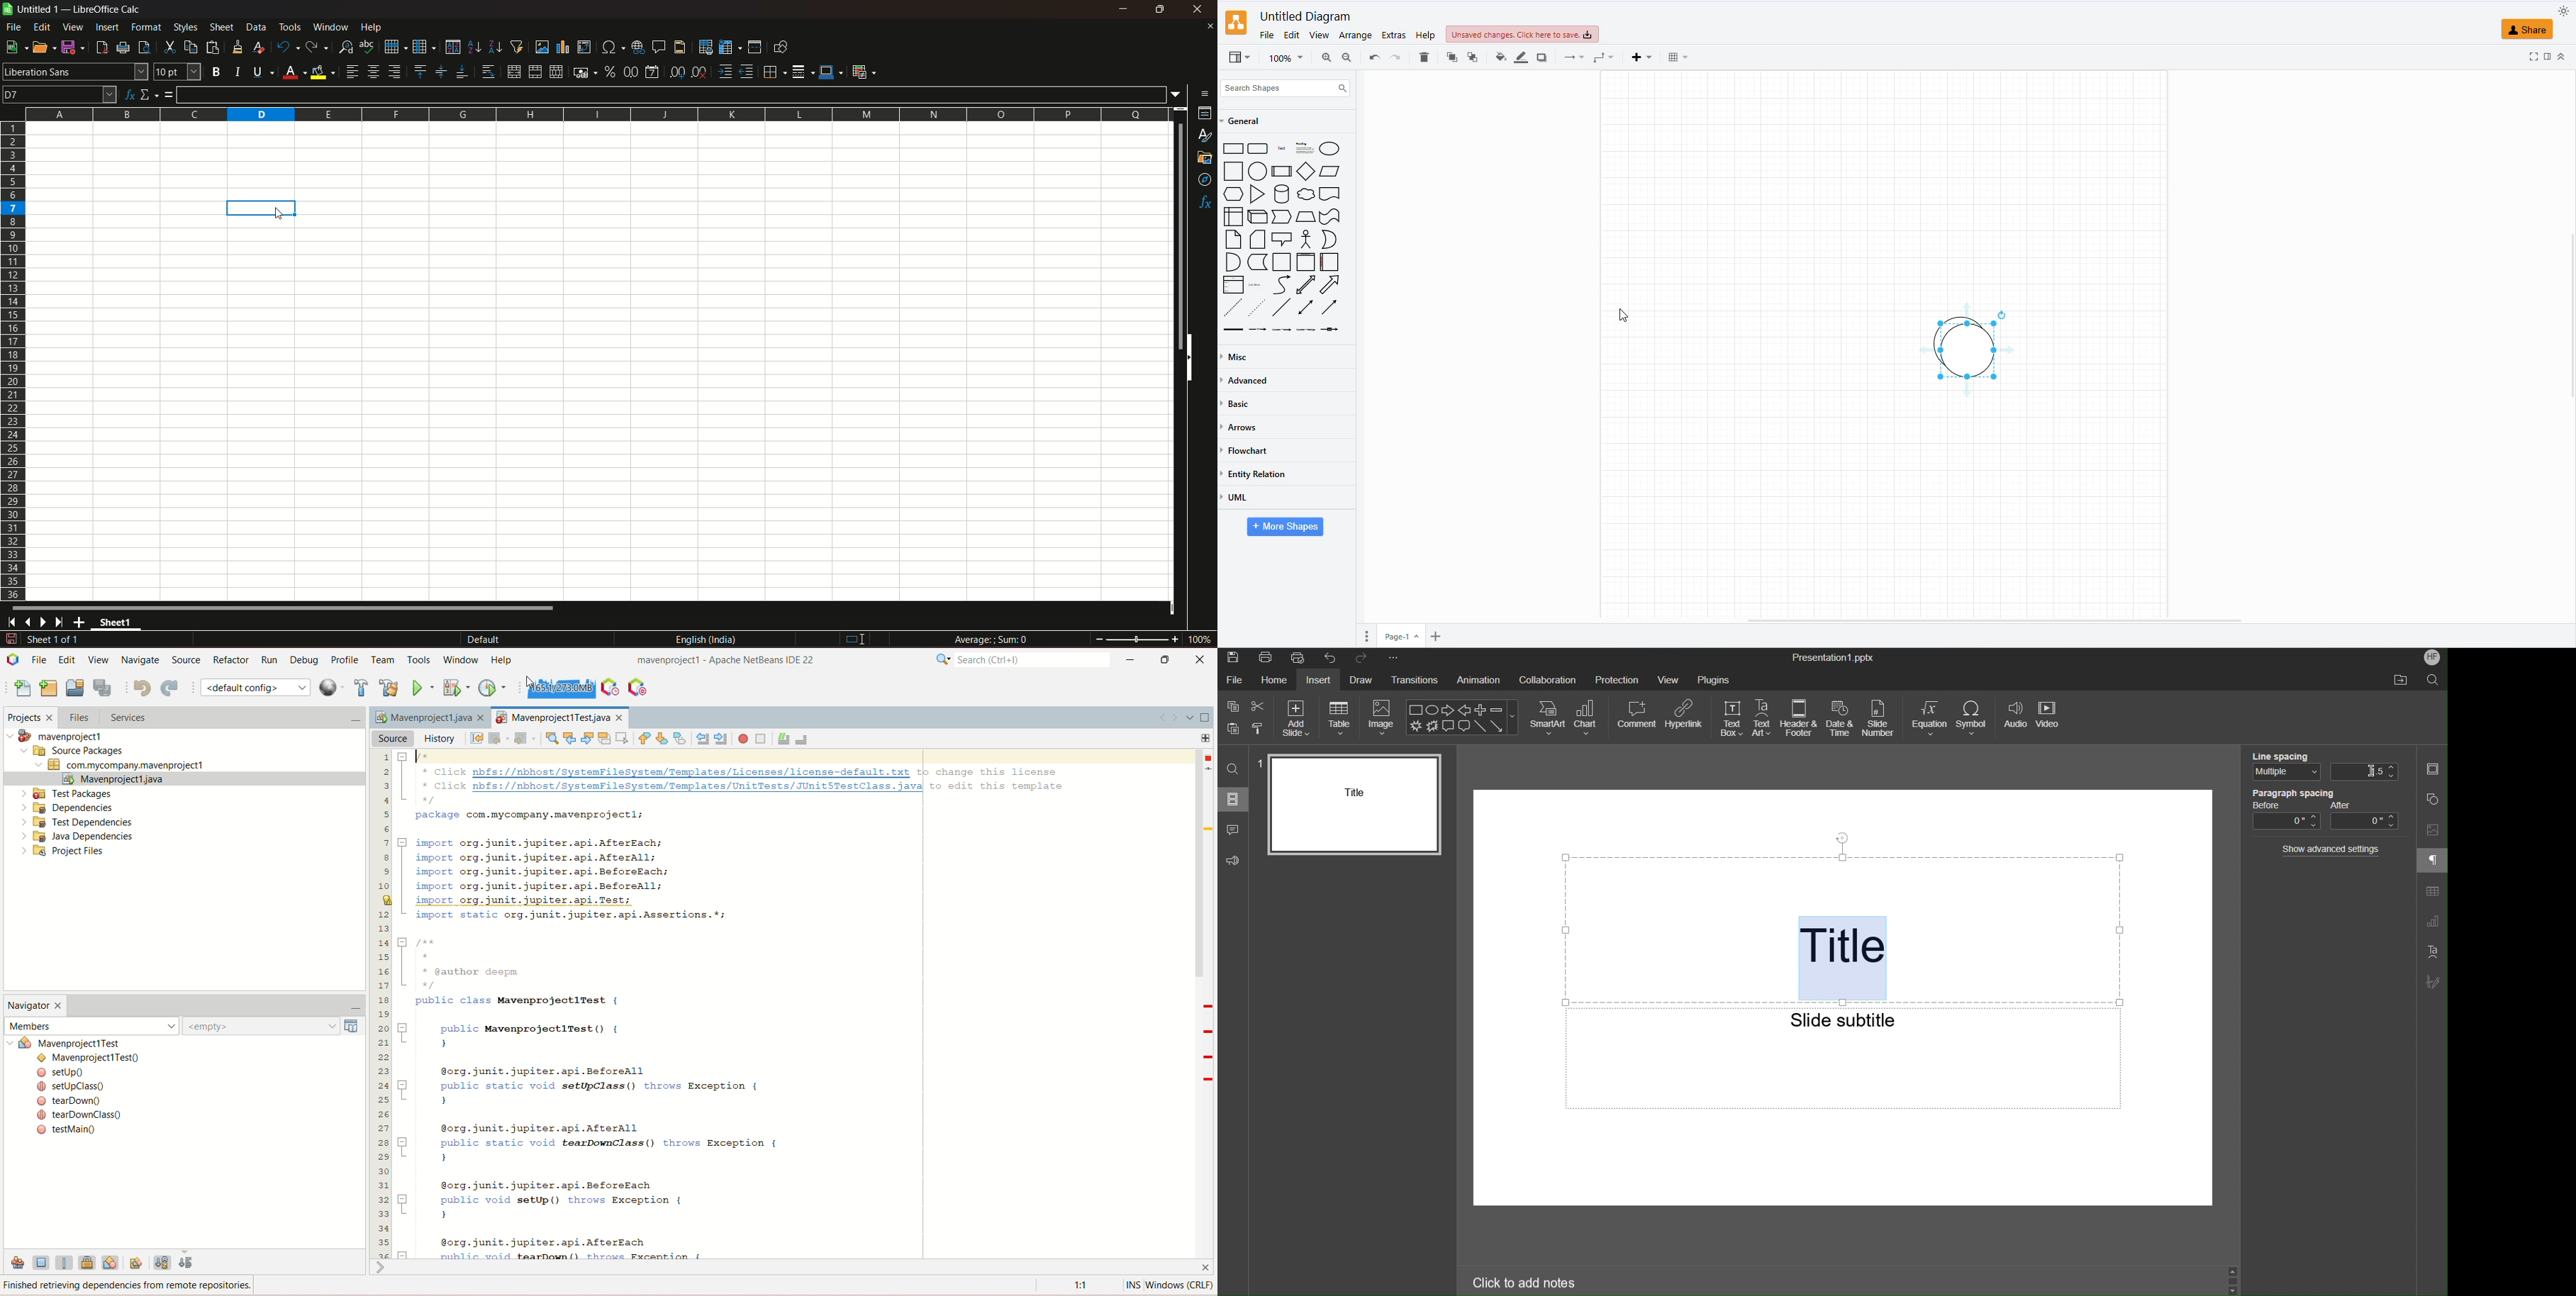  I want to click on Protection, so click(1617, 681).